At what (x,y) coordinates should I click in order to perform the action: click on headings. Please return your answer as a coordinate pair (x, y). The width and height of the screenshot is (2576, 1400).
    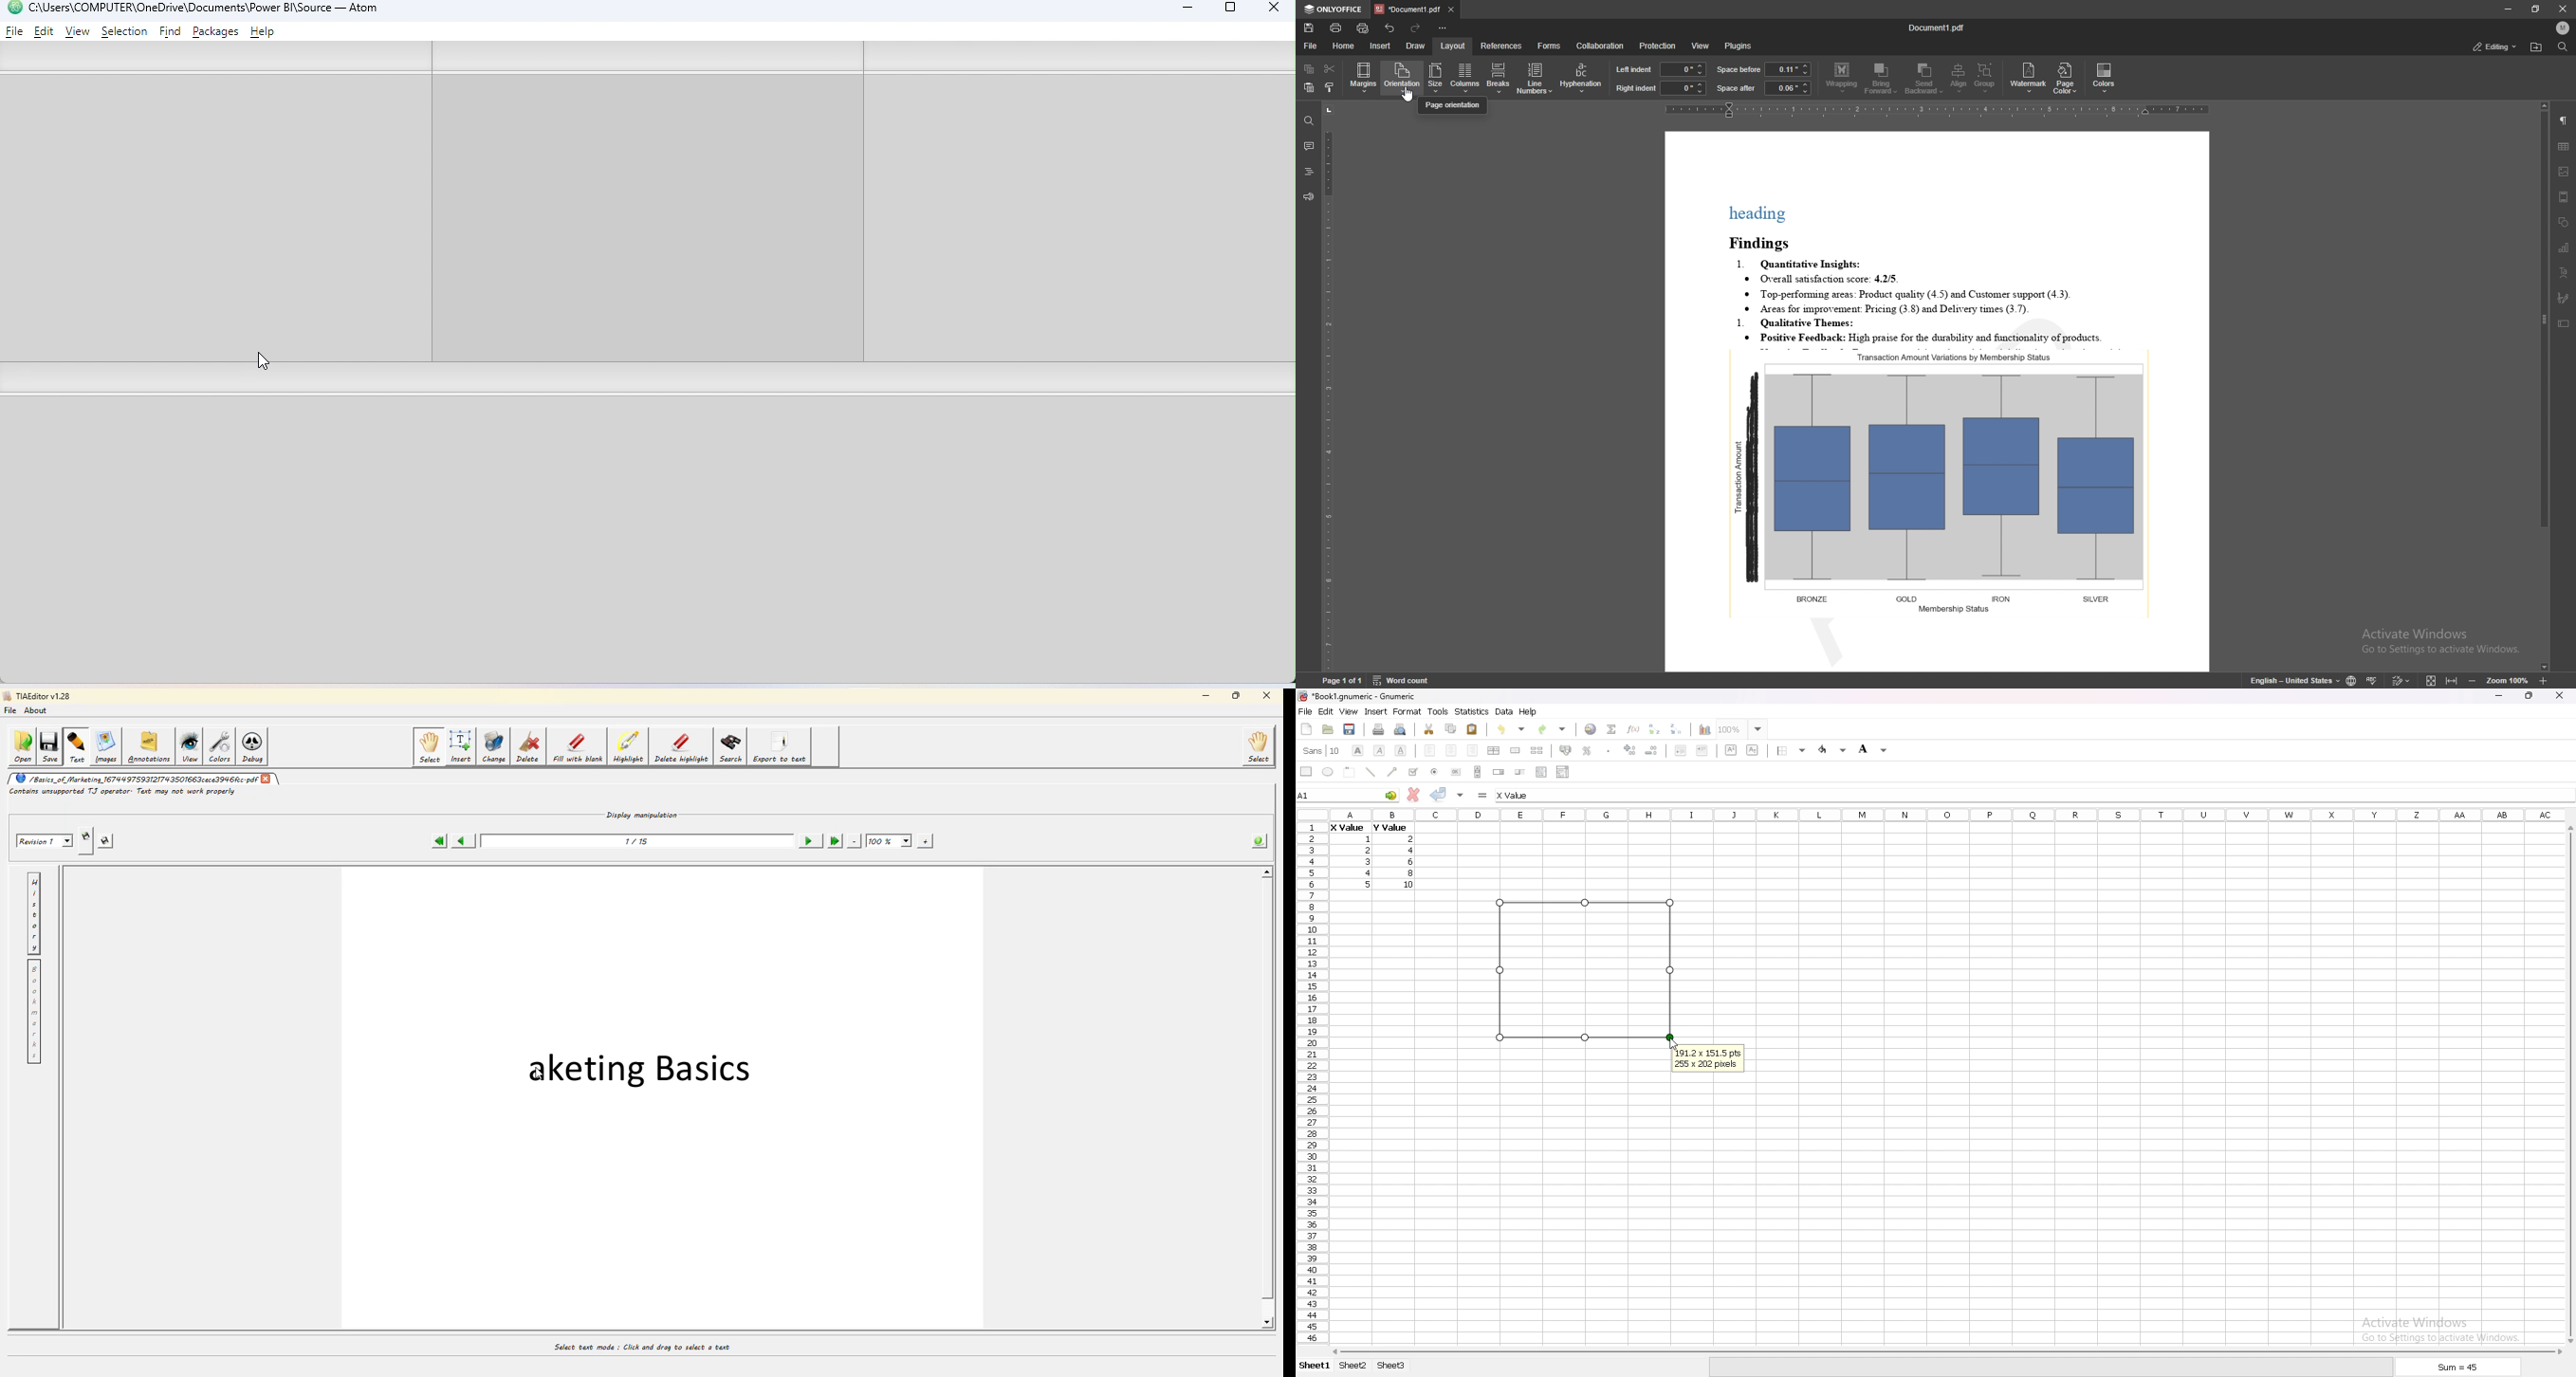
    Looking at the image, I should click on (1308, 171).